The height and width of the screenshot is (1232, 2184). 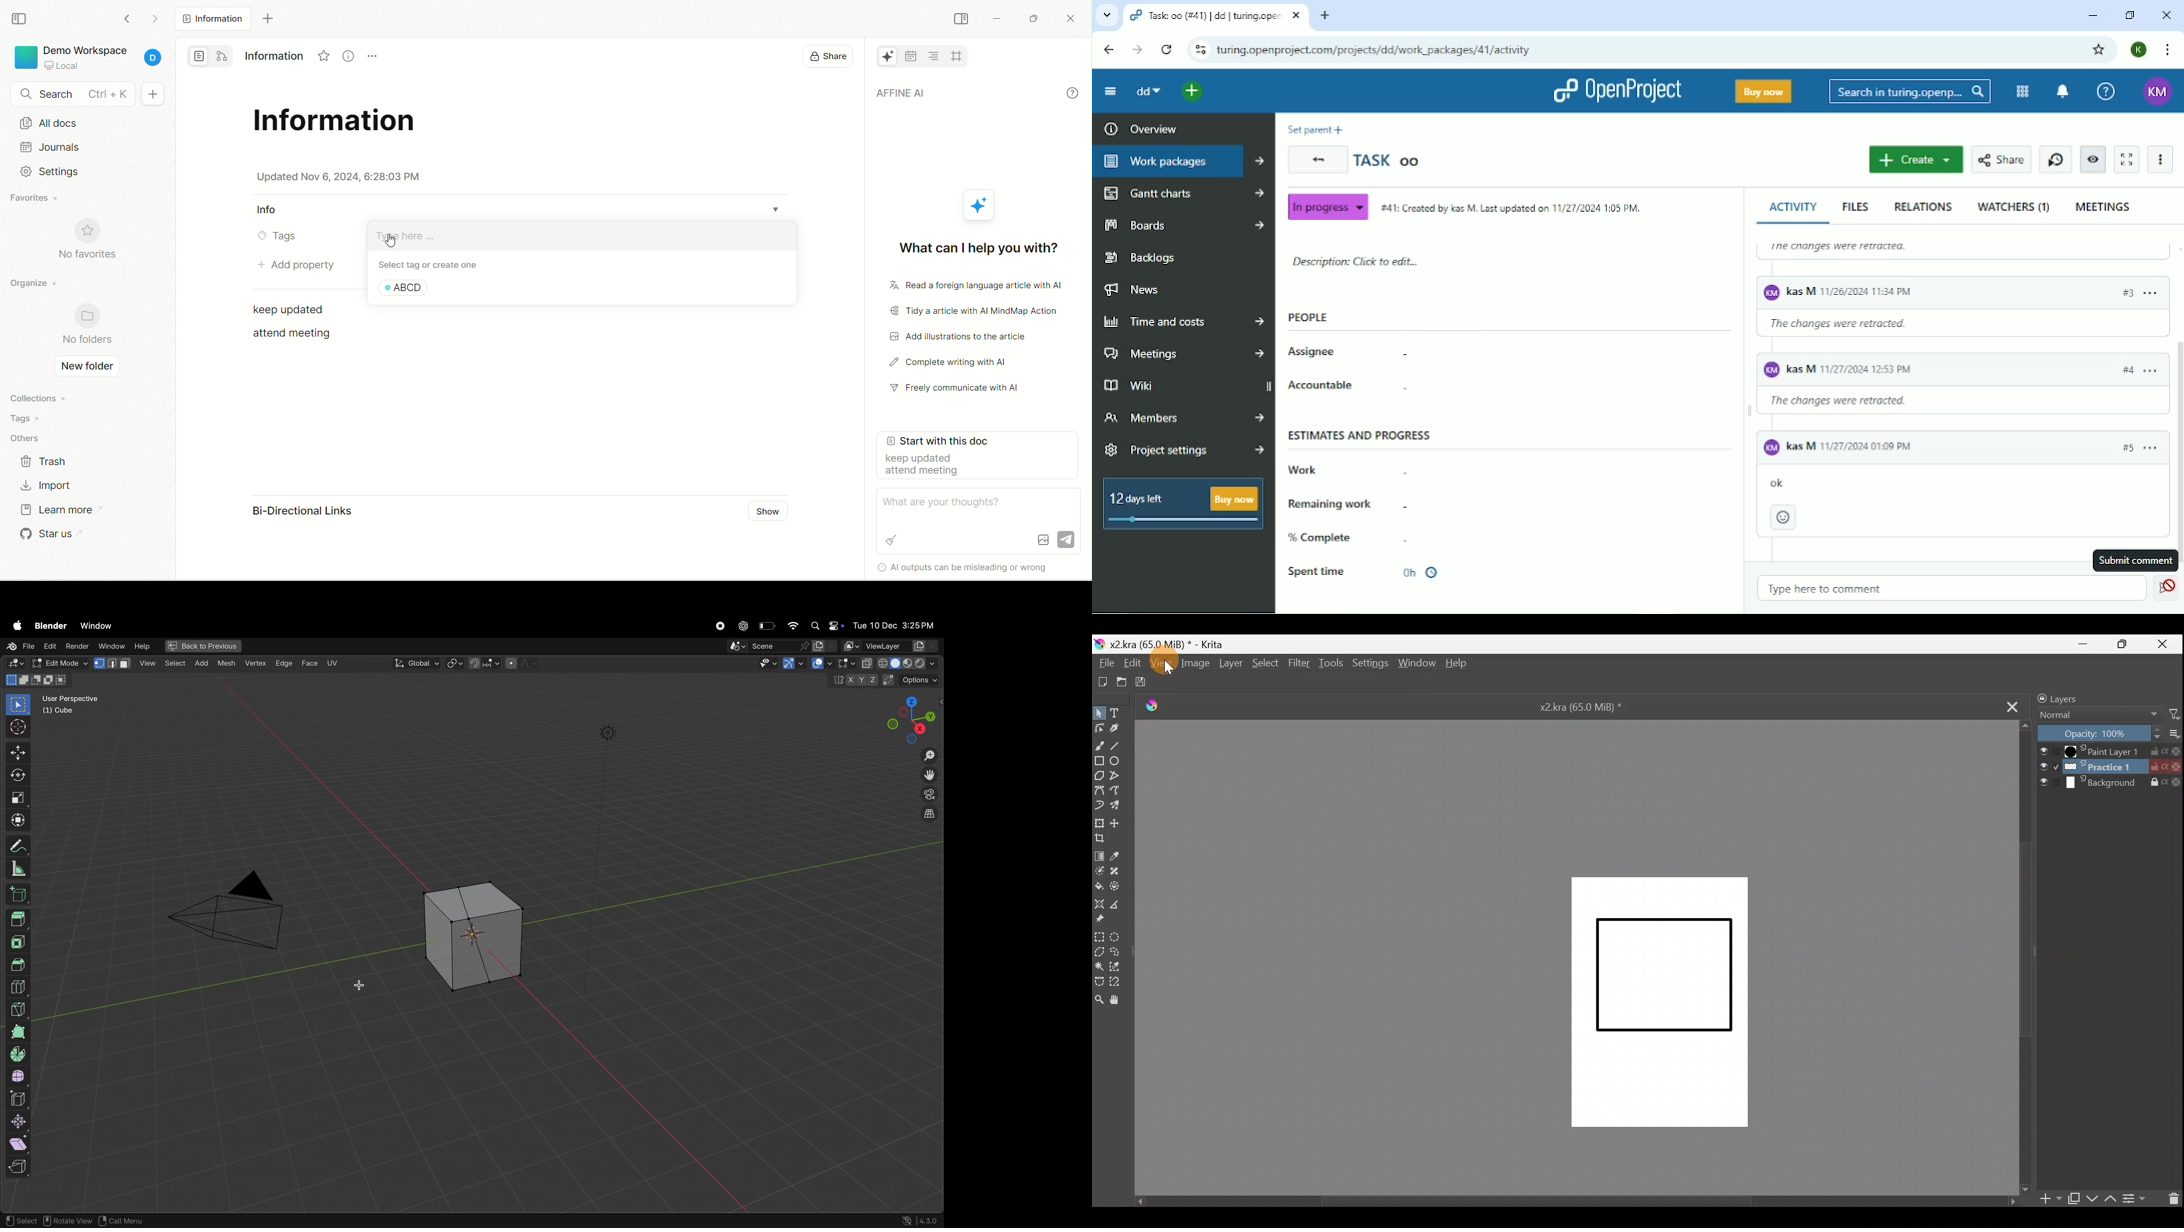 What do you see at coordinates (2139, 49) in the screenshot?
I see `K` at bounding box center [2139, 49].